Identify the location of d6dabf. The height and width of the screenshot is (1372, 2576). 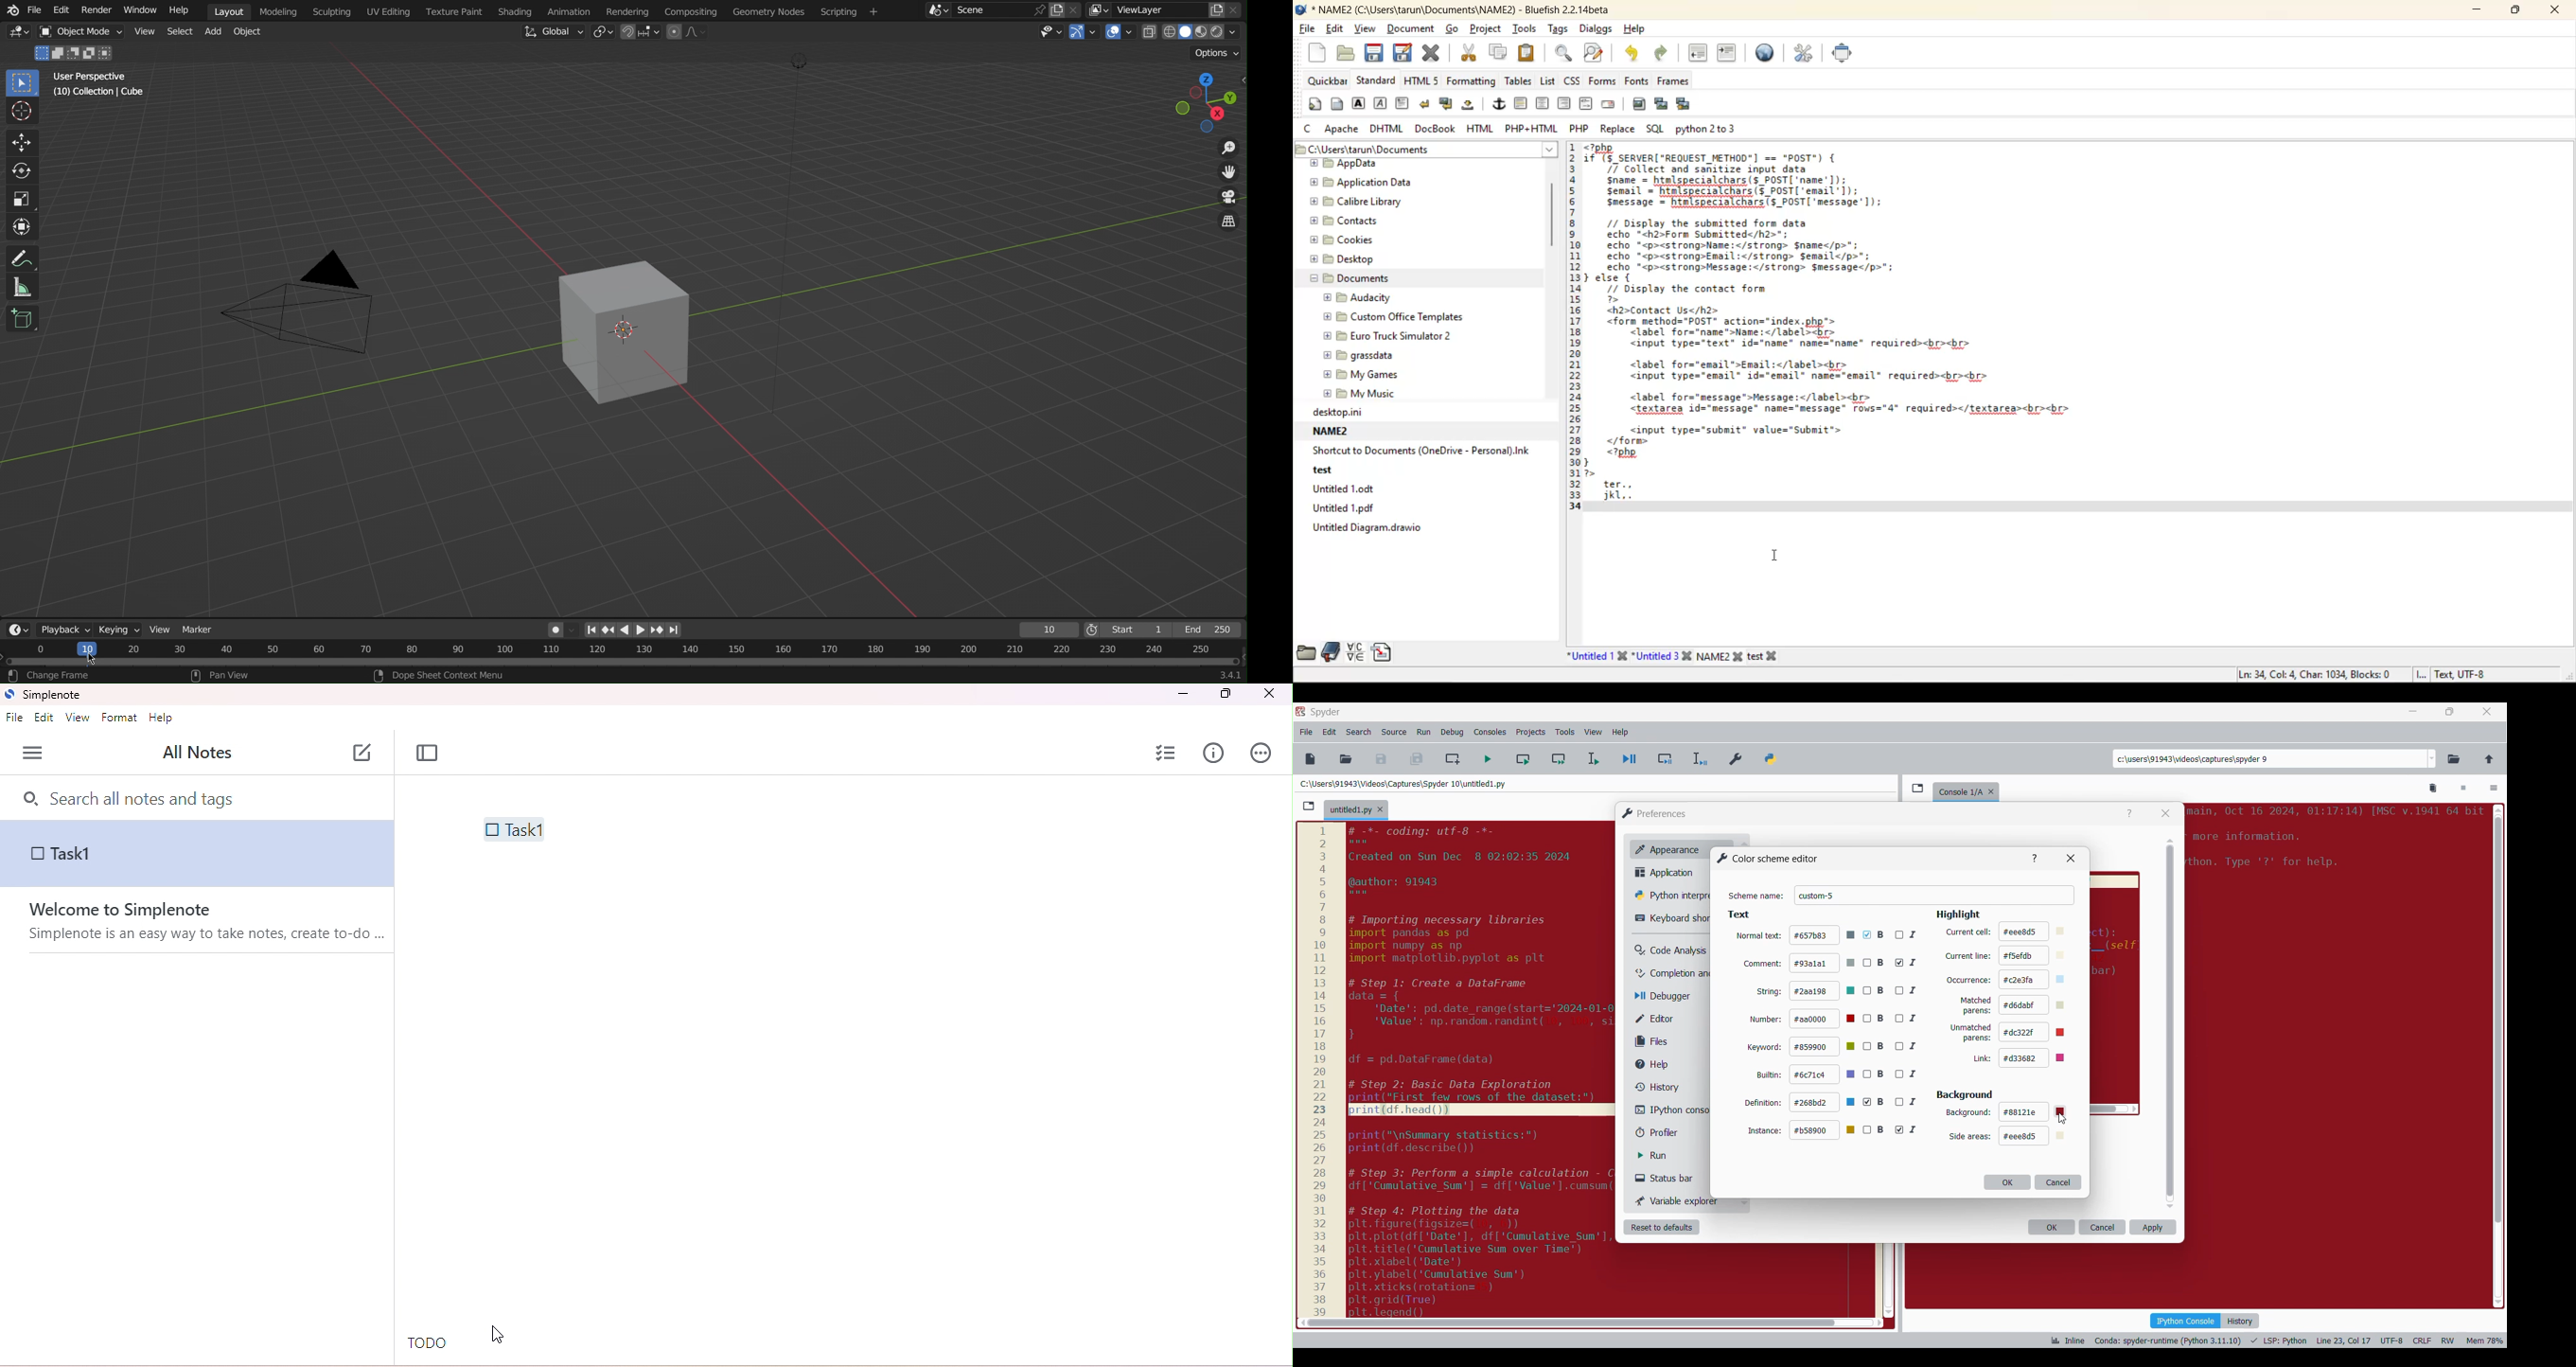
(2035, 1004).